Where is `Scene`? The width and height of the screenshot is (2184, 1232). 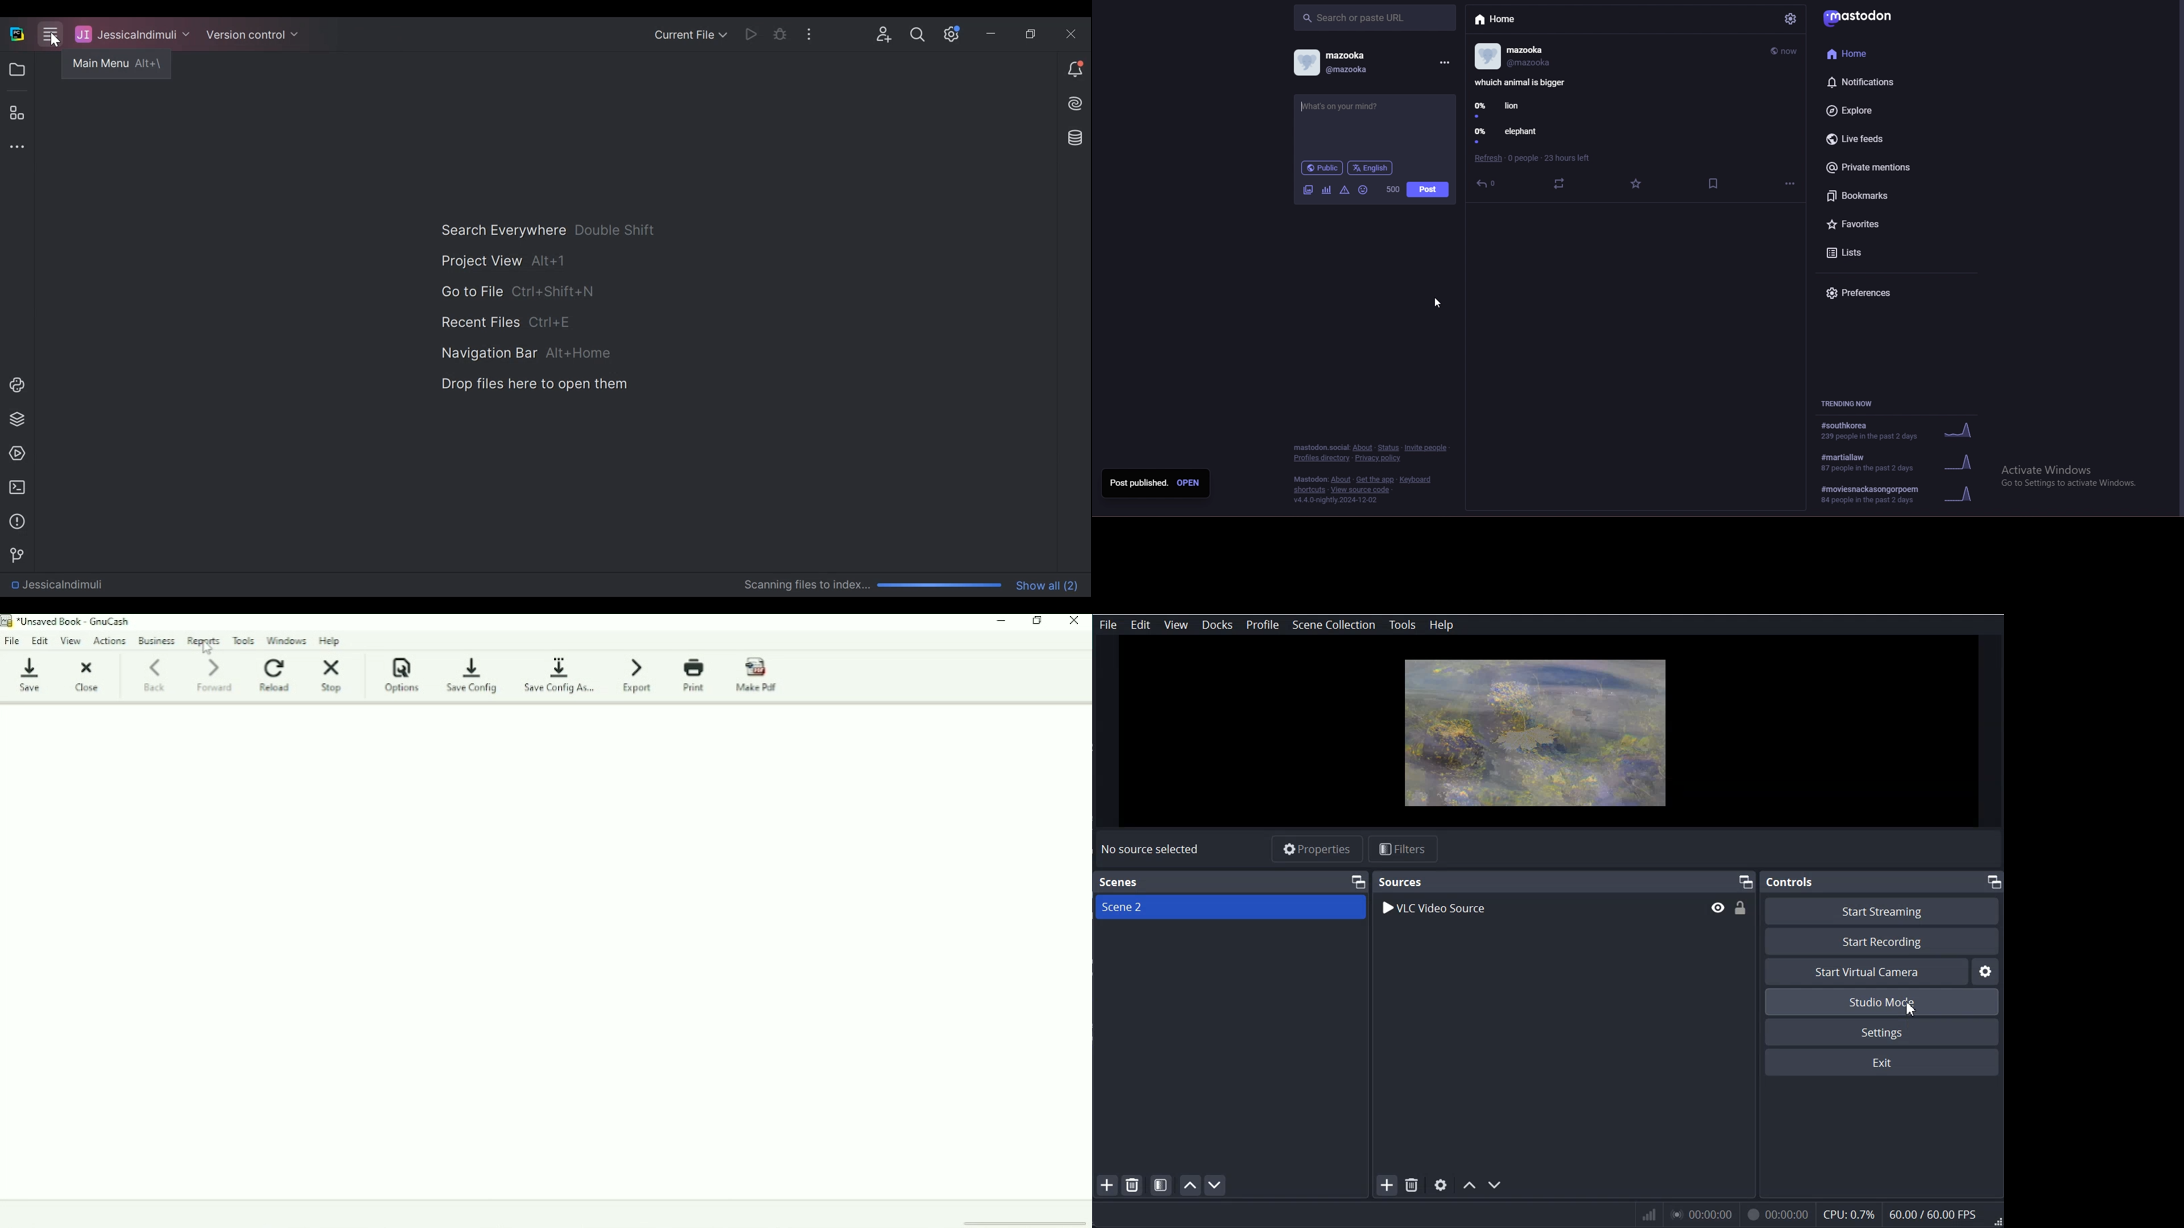 Scene is located at coordinates (1120, 882).